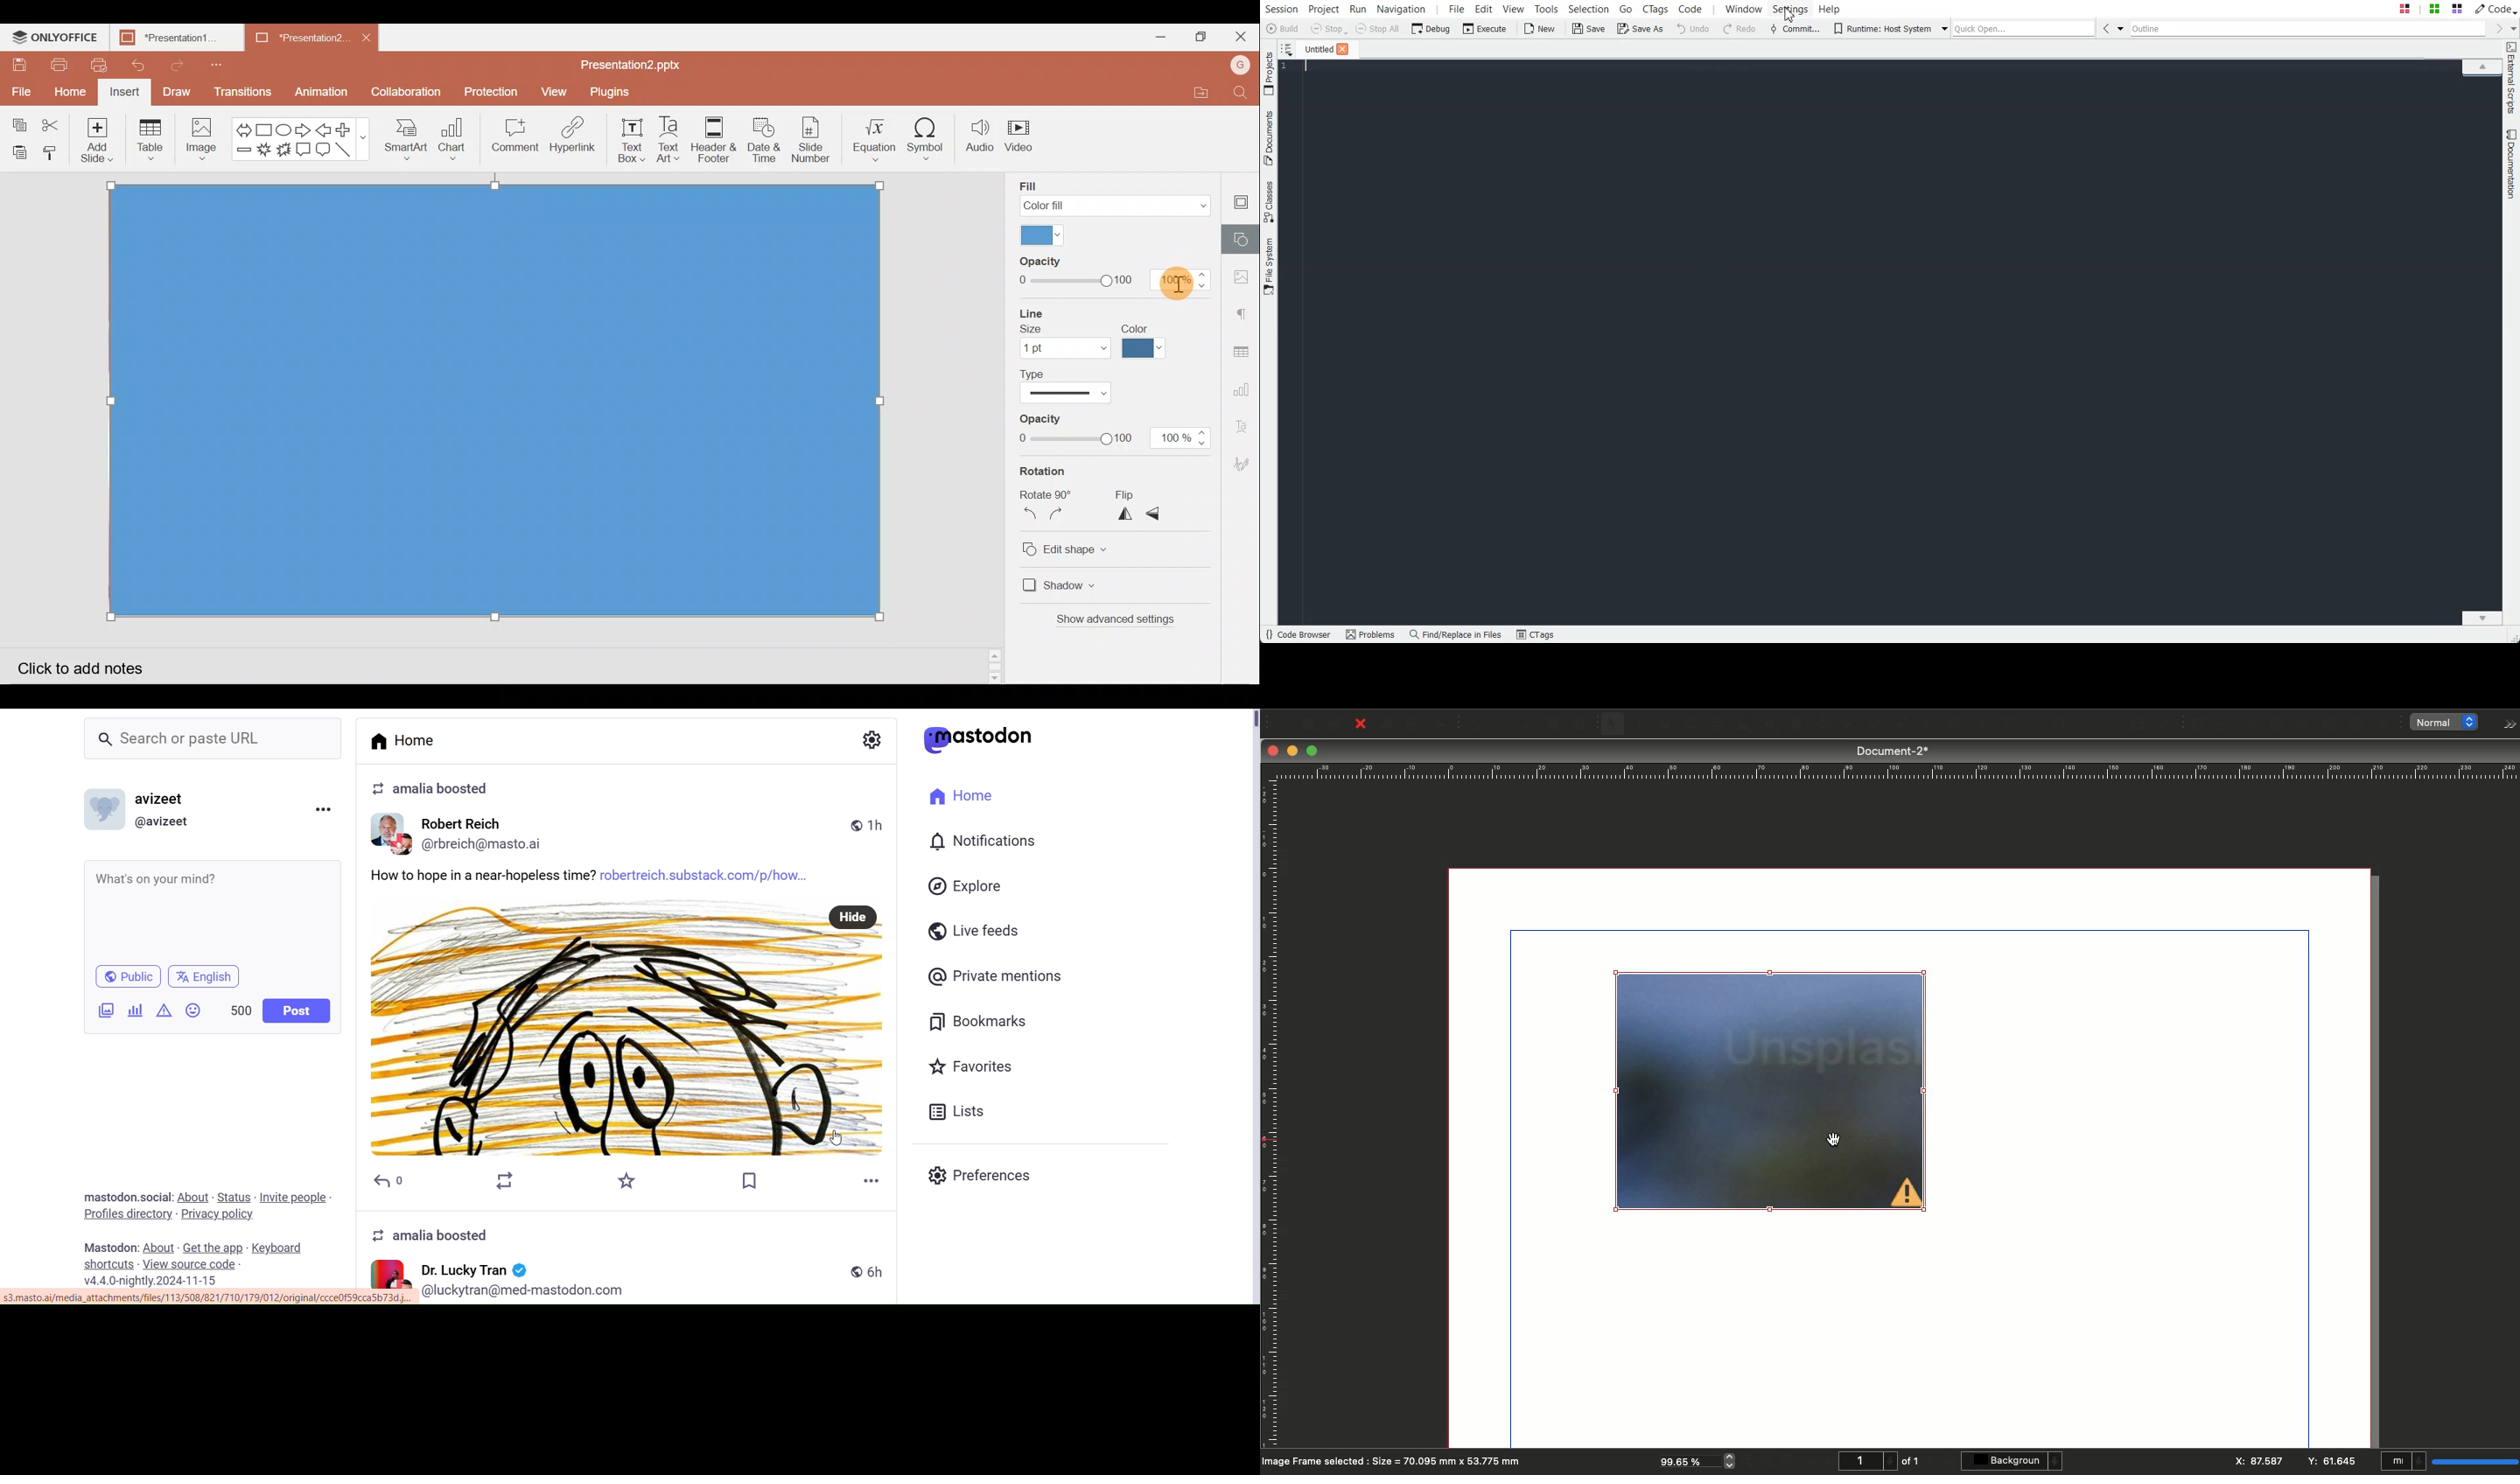 The image size is (2520, 1484). I want to click on Arc, so click(1796, 725).